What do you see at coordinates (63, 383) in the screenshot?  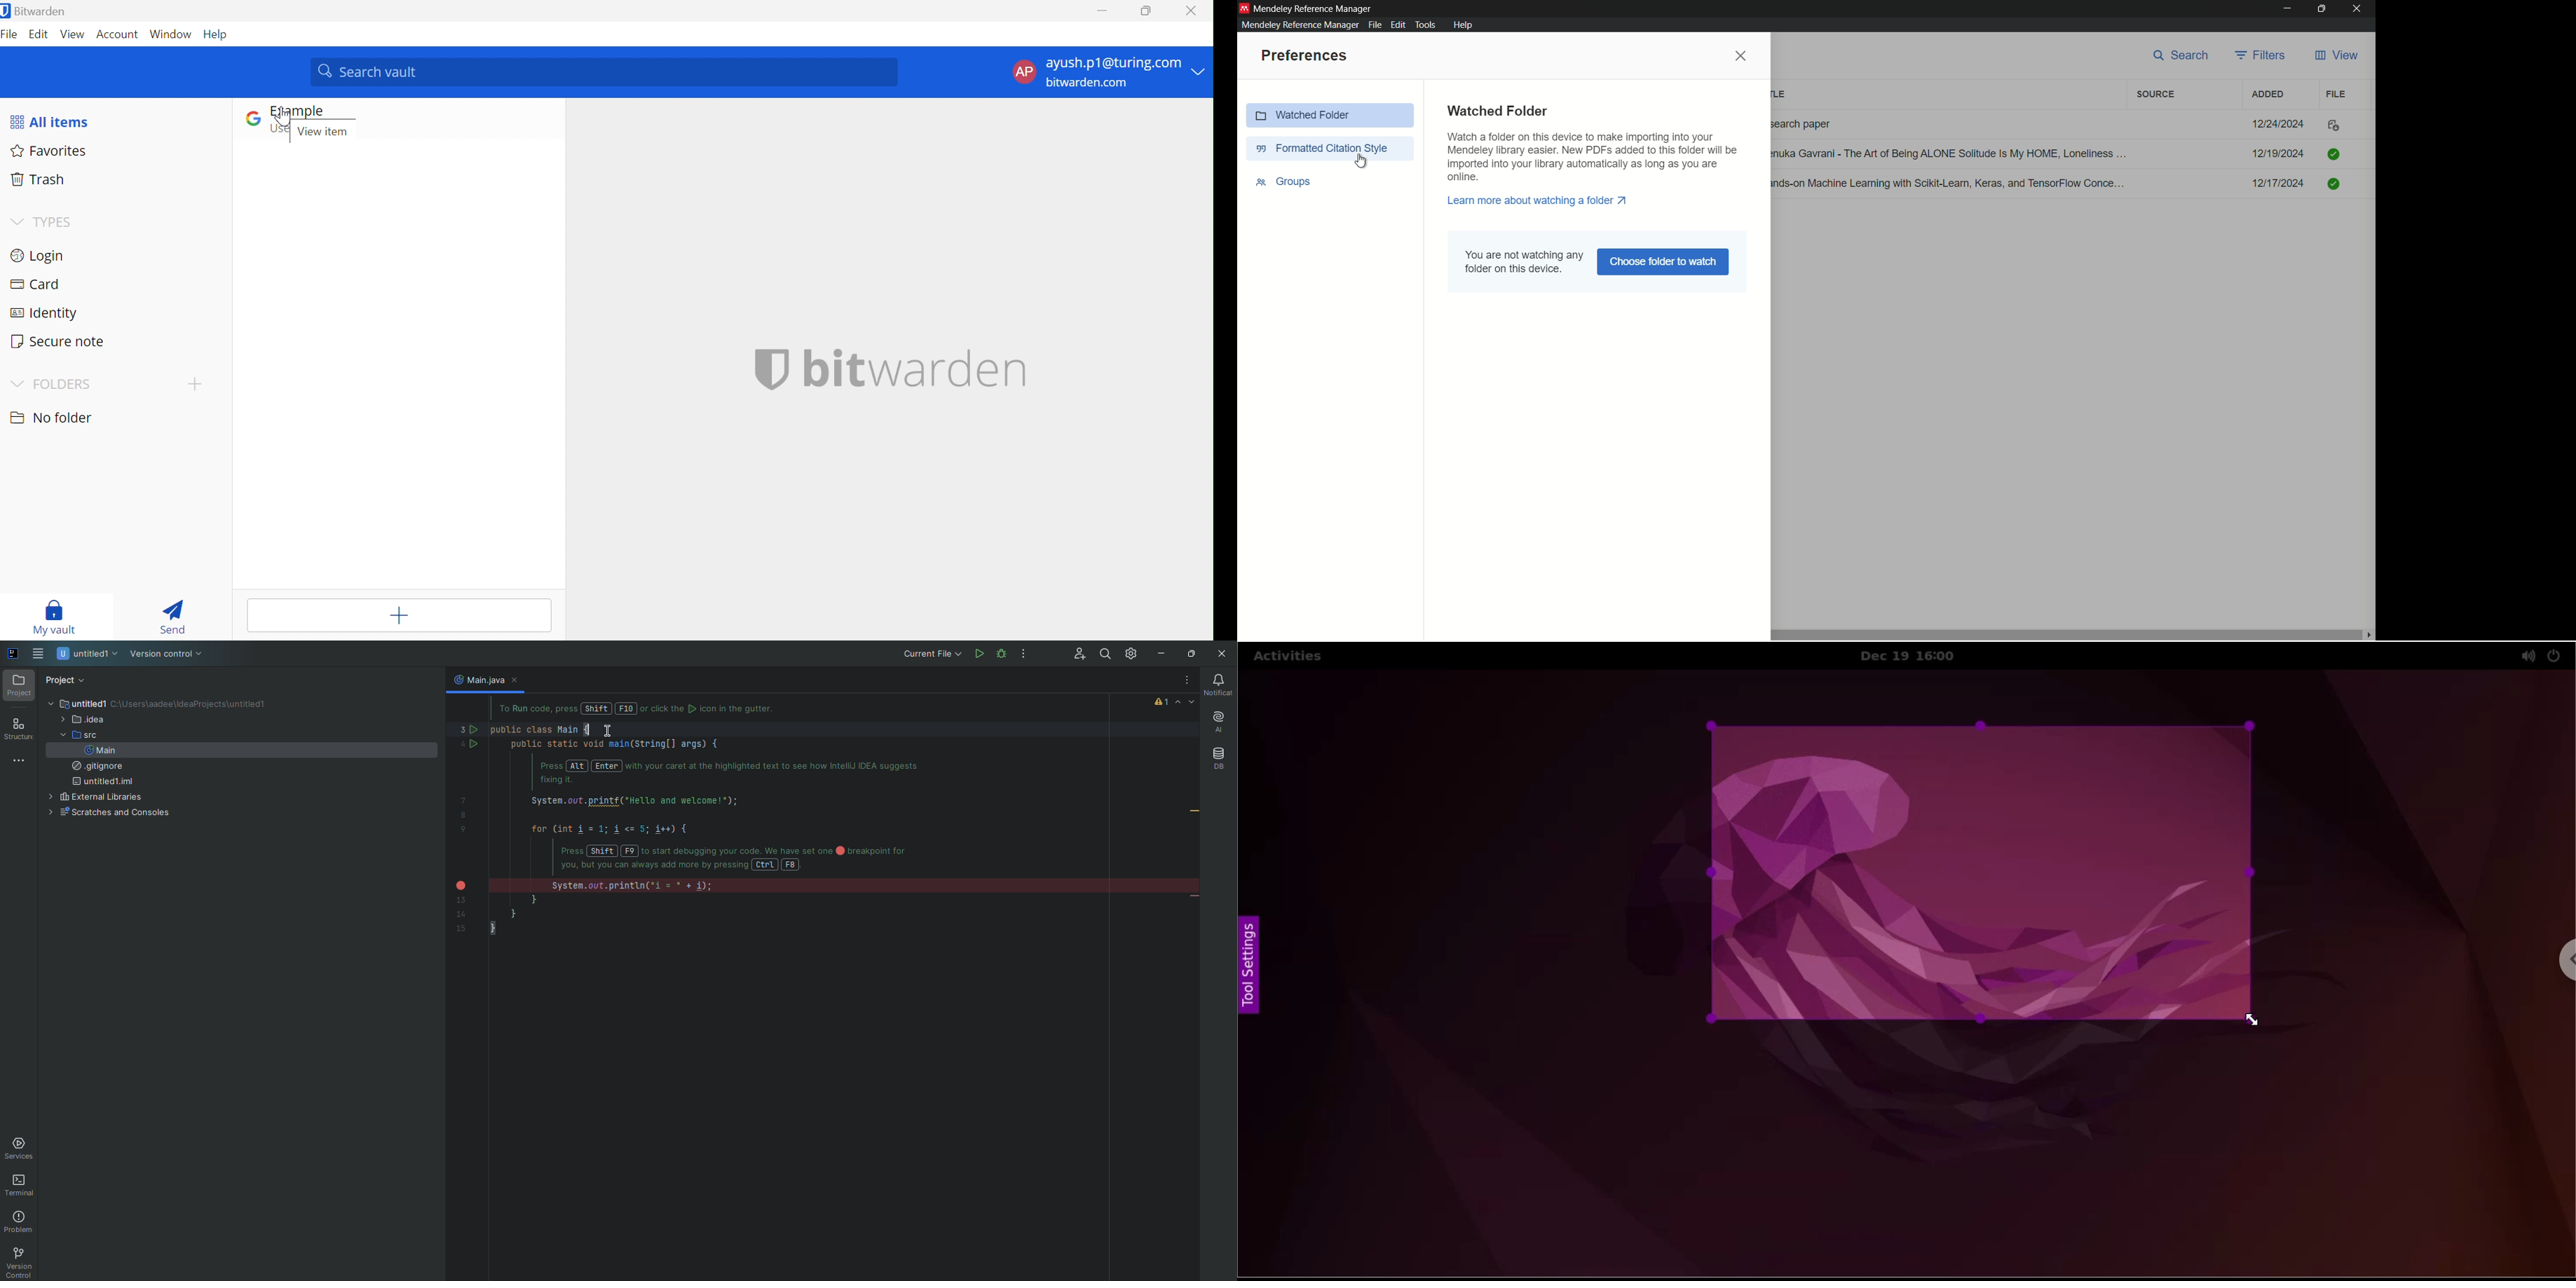 I see `FOLDER` at bounding box center [63, 383].